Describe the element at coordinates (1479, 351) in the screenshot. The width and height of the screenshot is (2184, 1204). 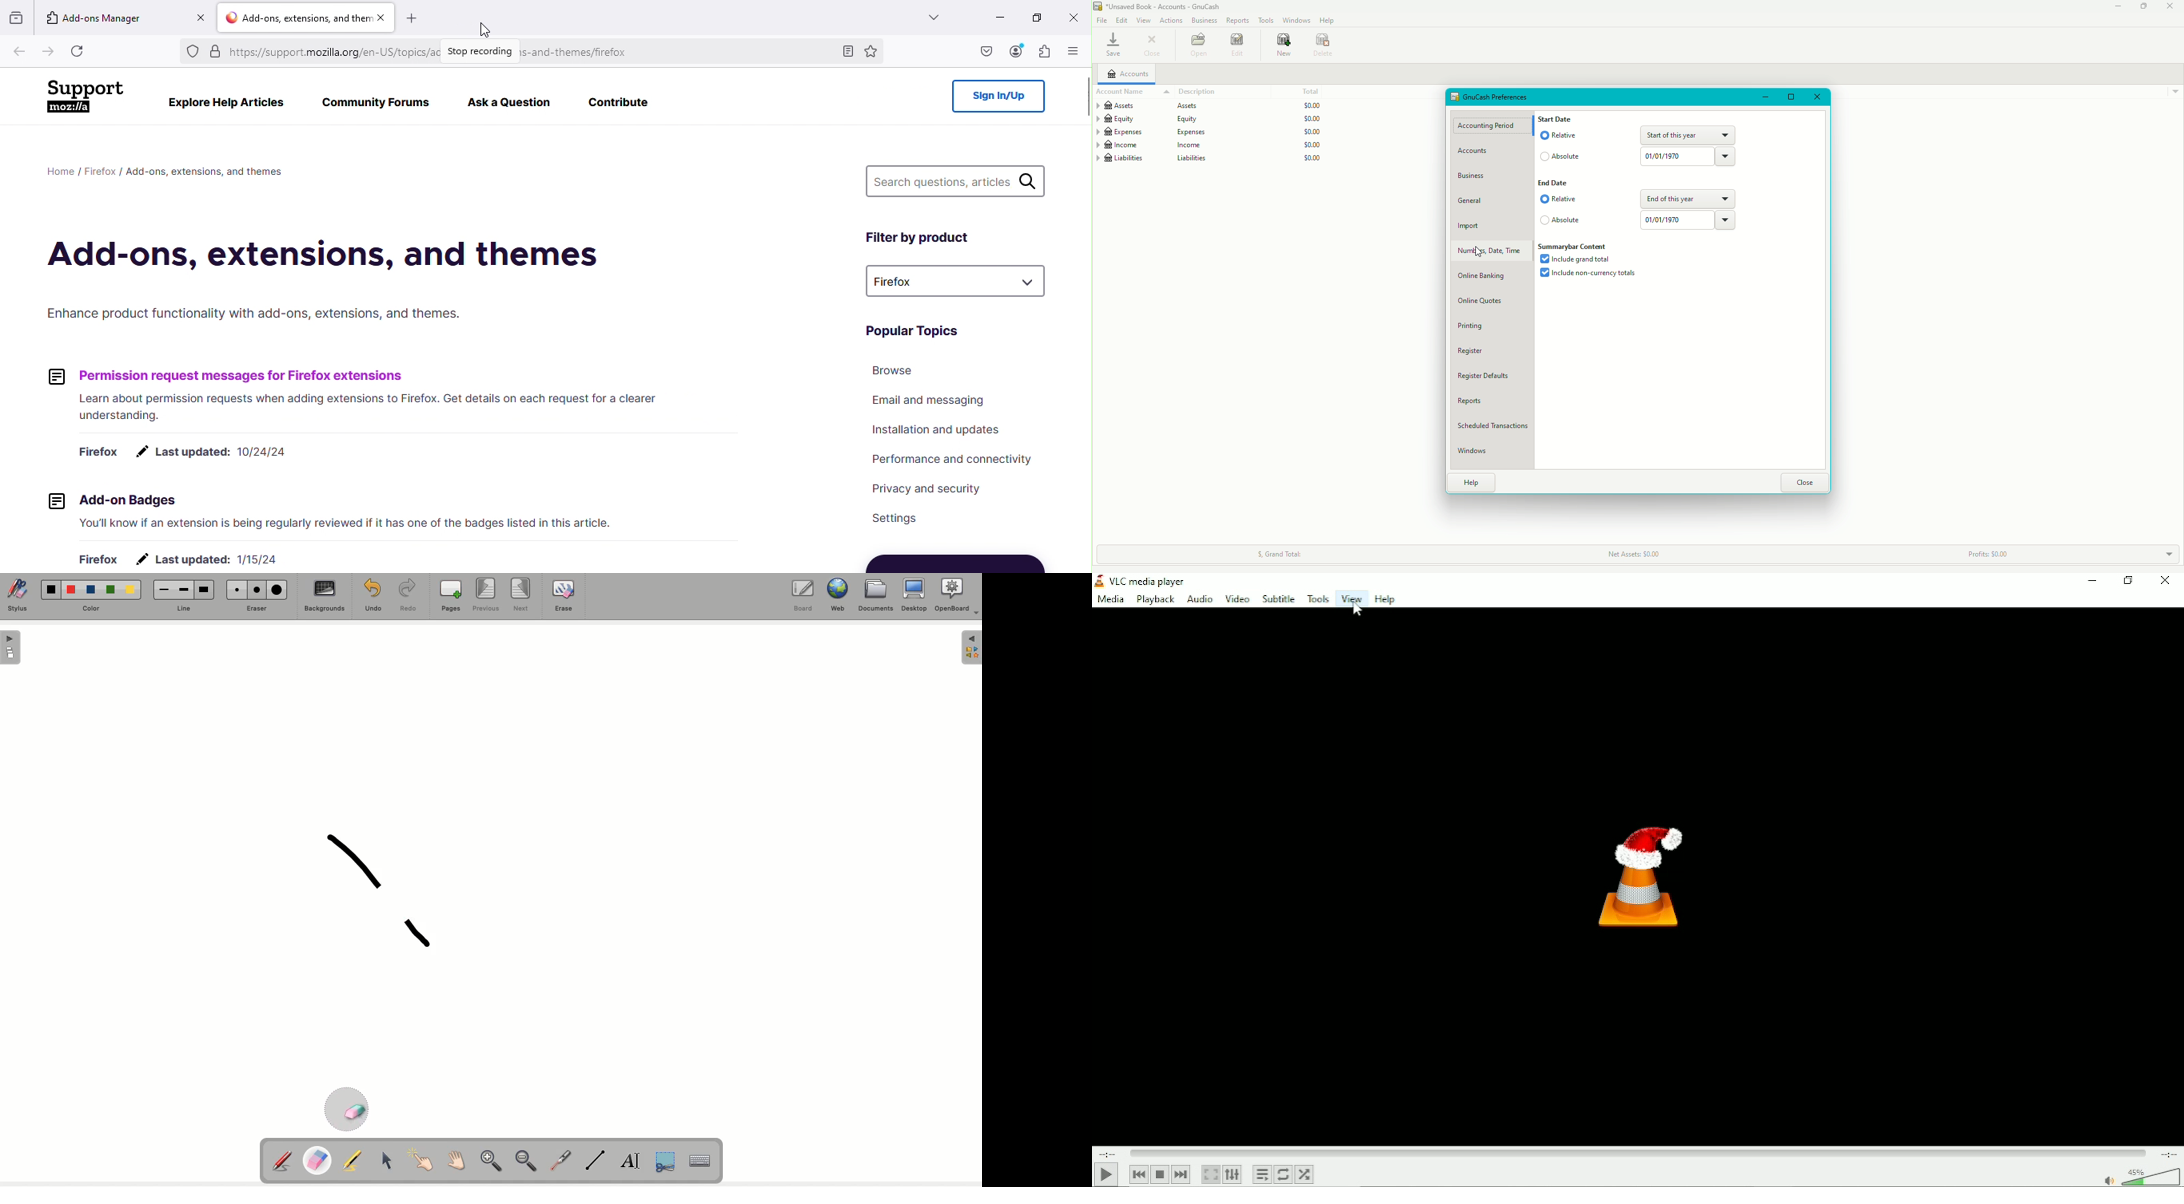
I see `Register` at that location.